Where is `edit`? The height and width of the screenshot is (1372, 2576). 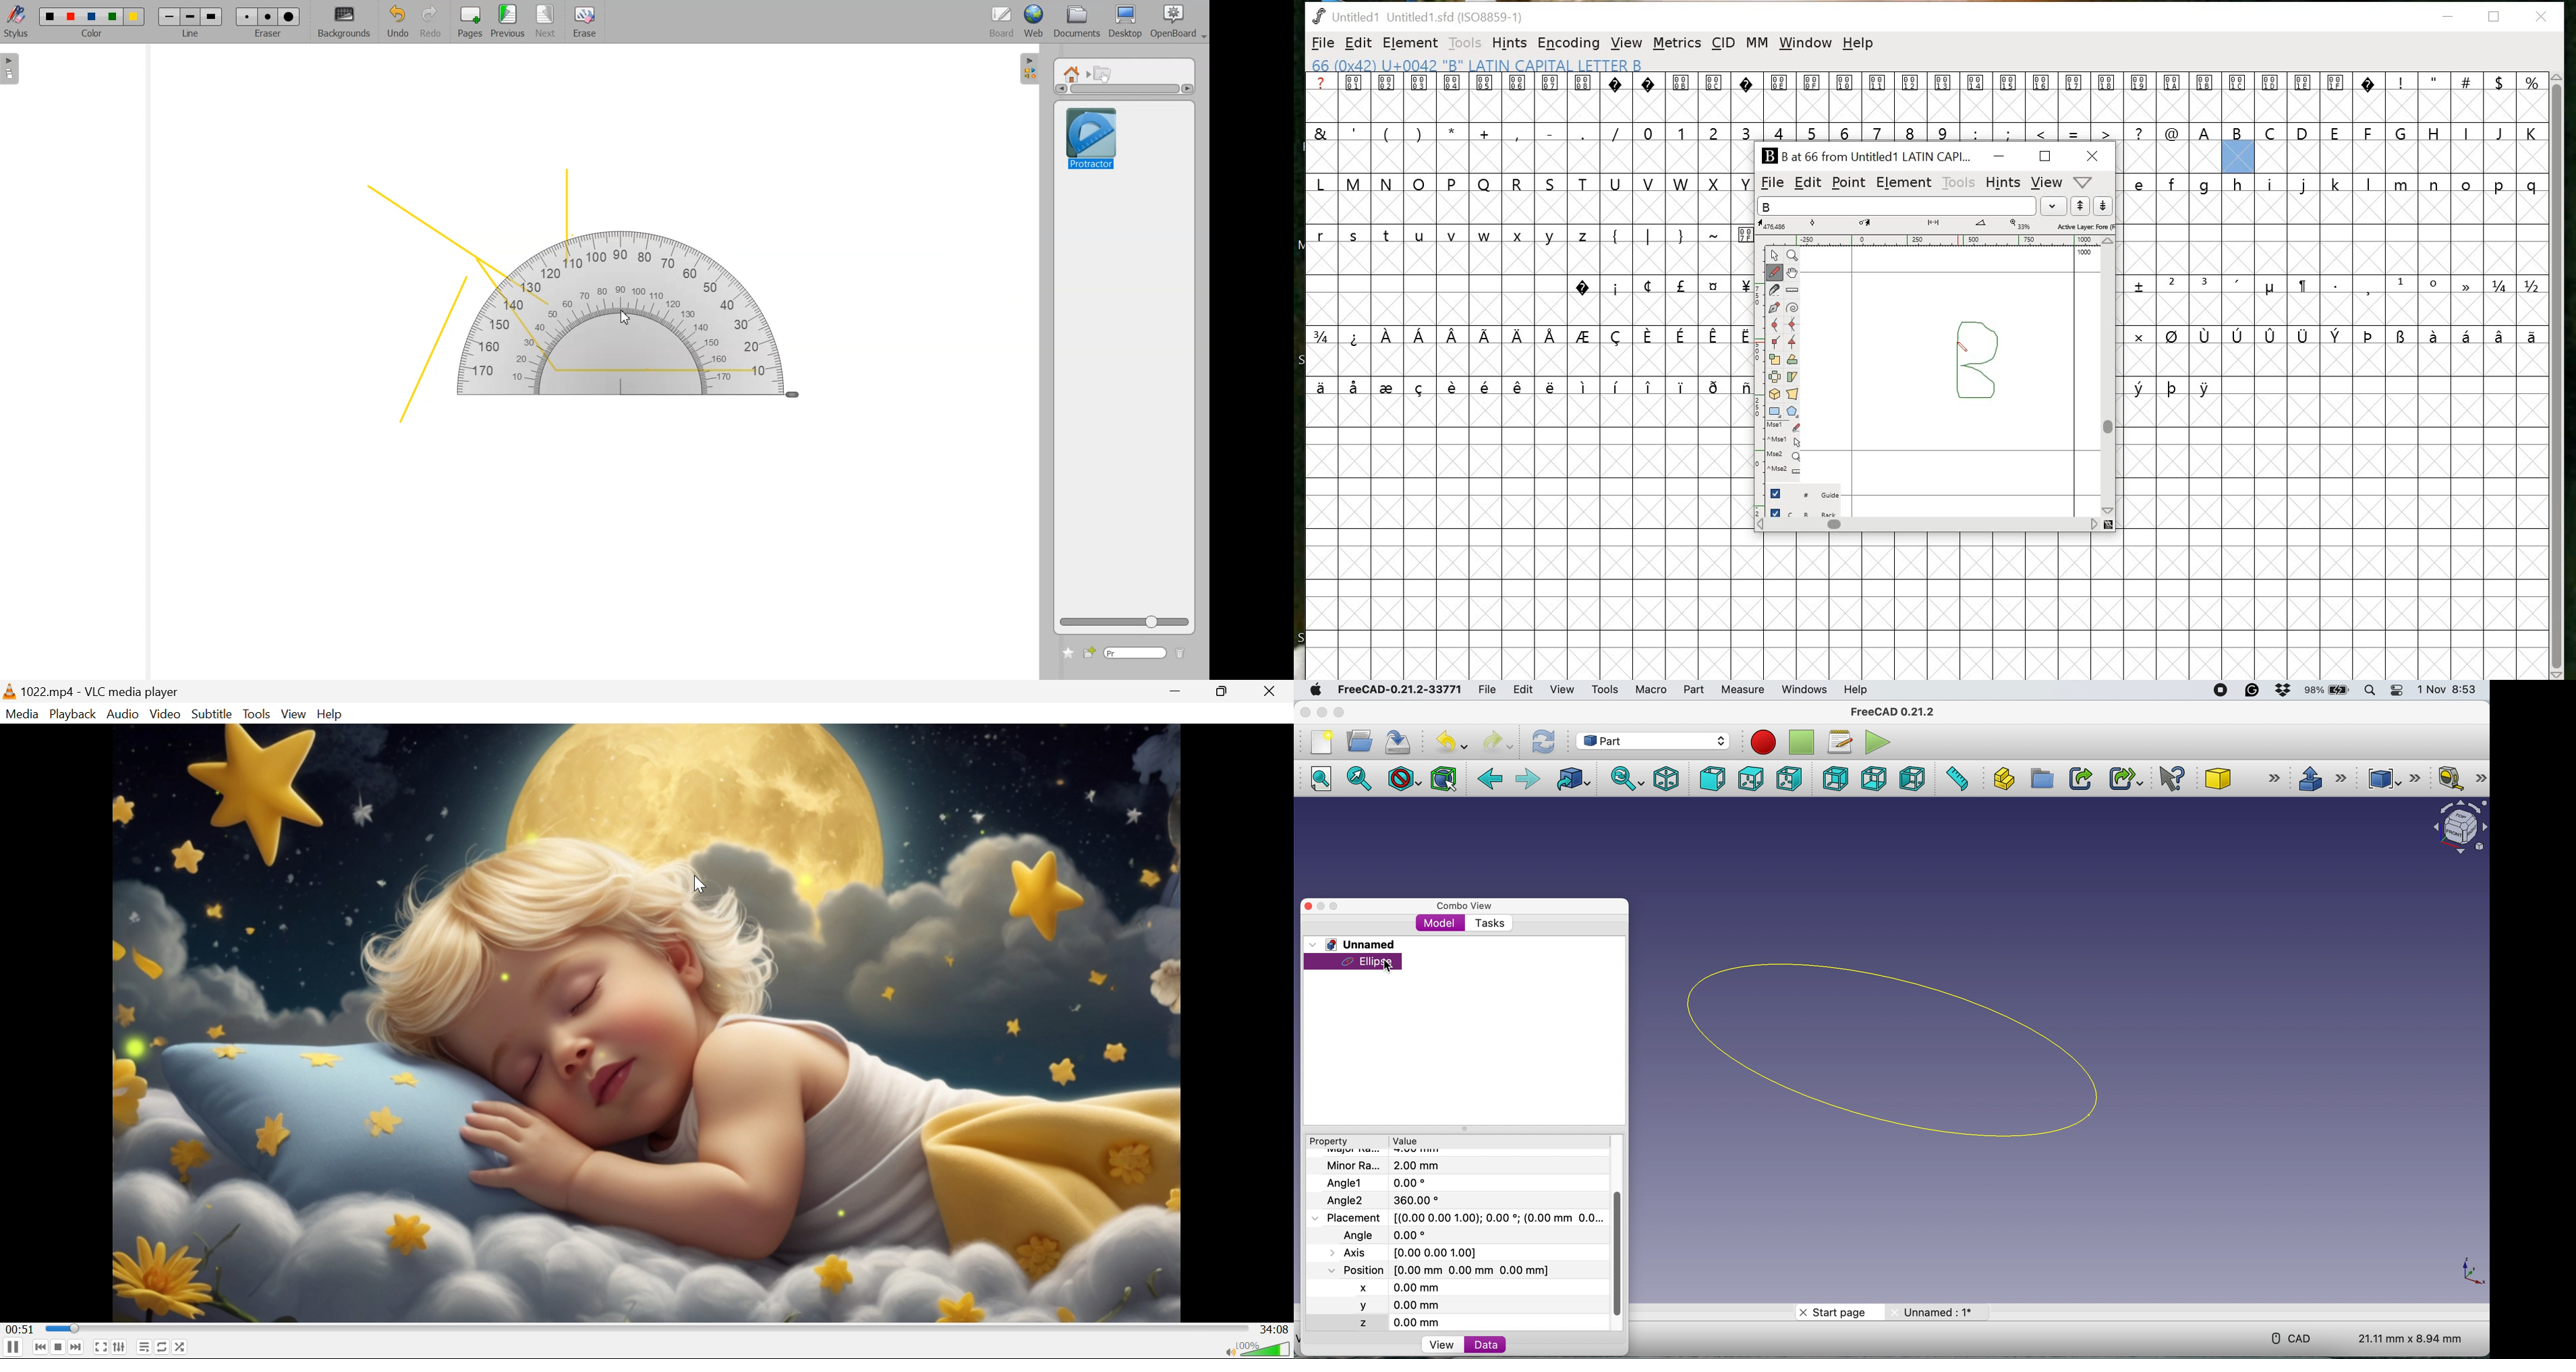
edit is located at coordinates (1523, 691).